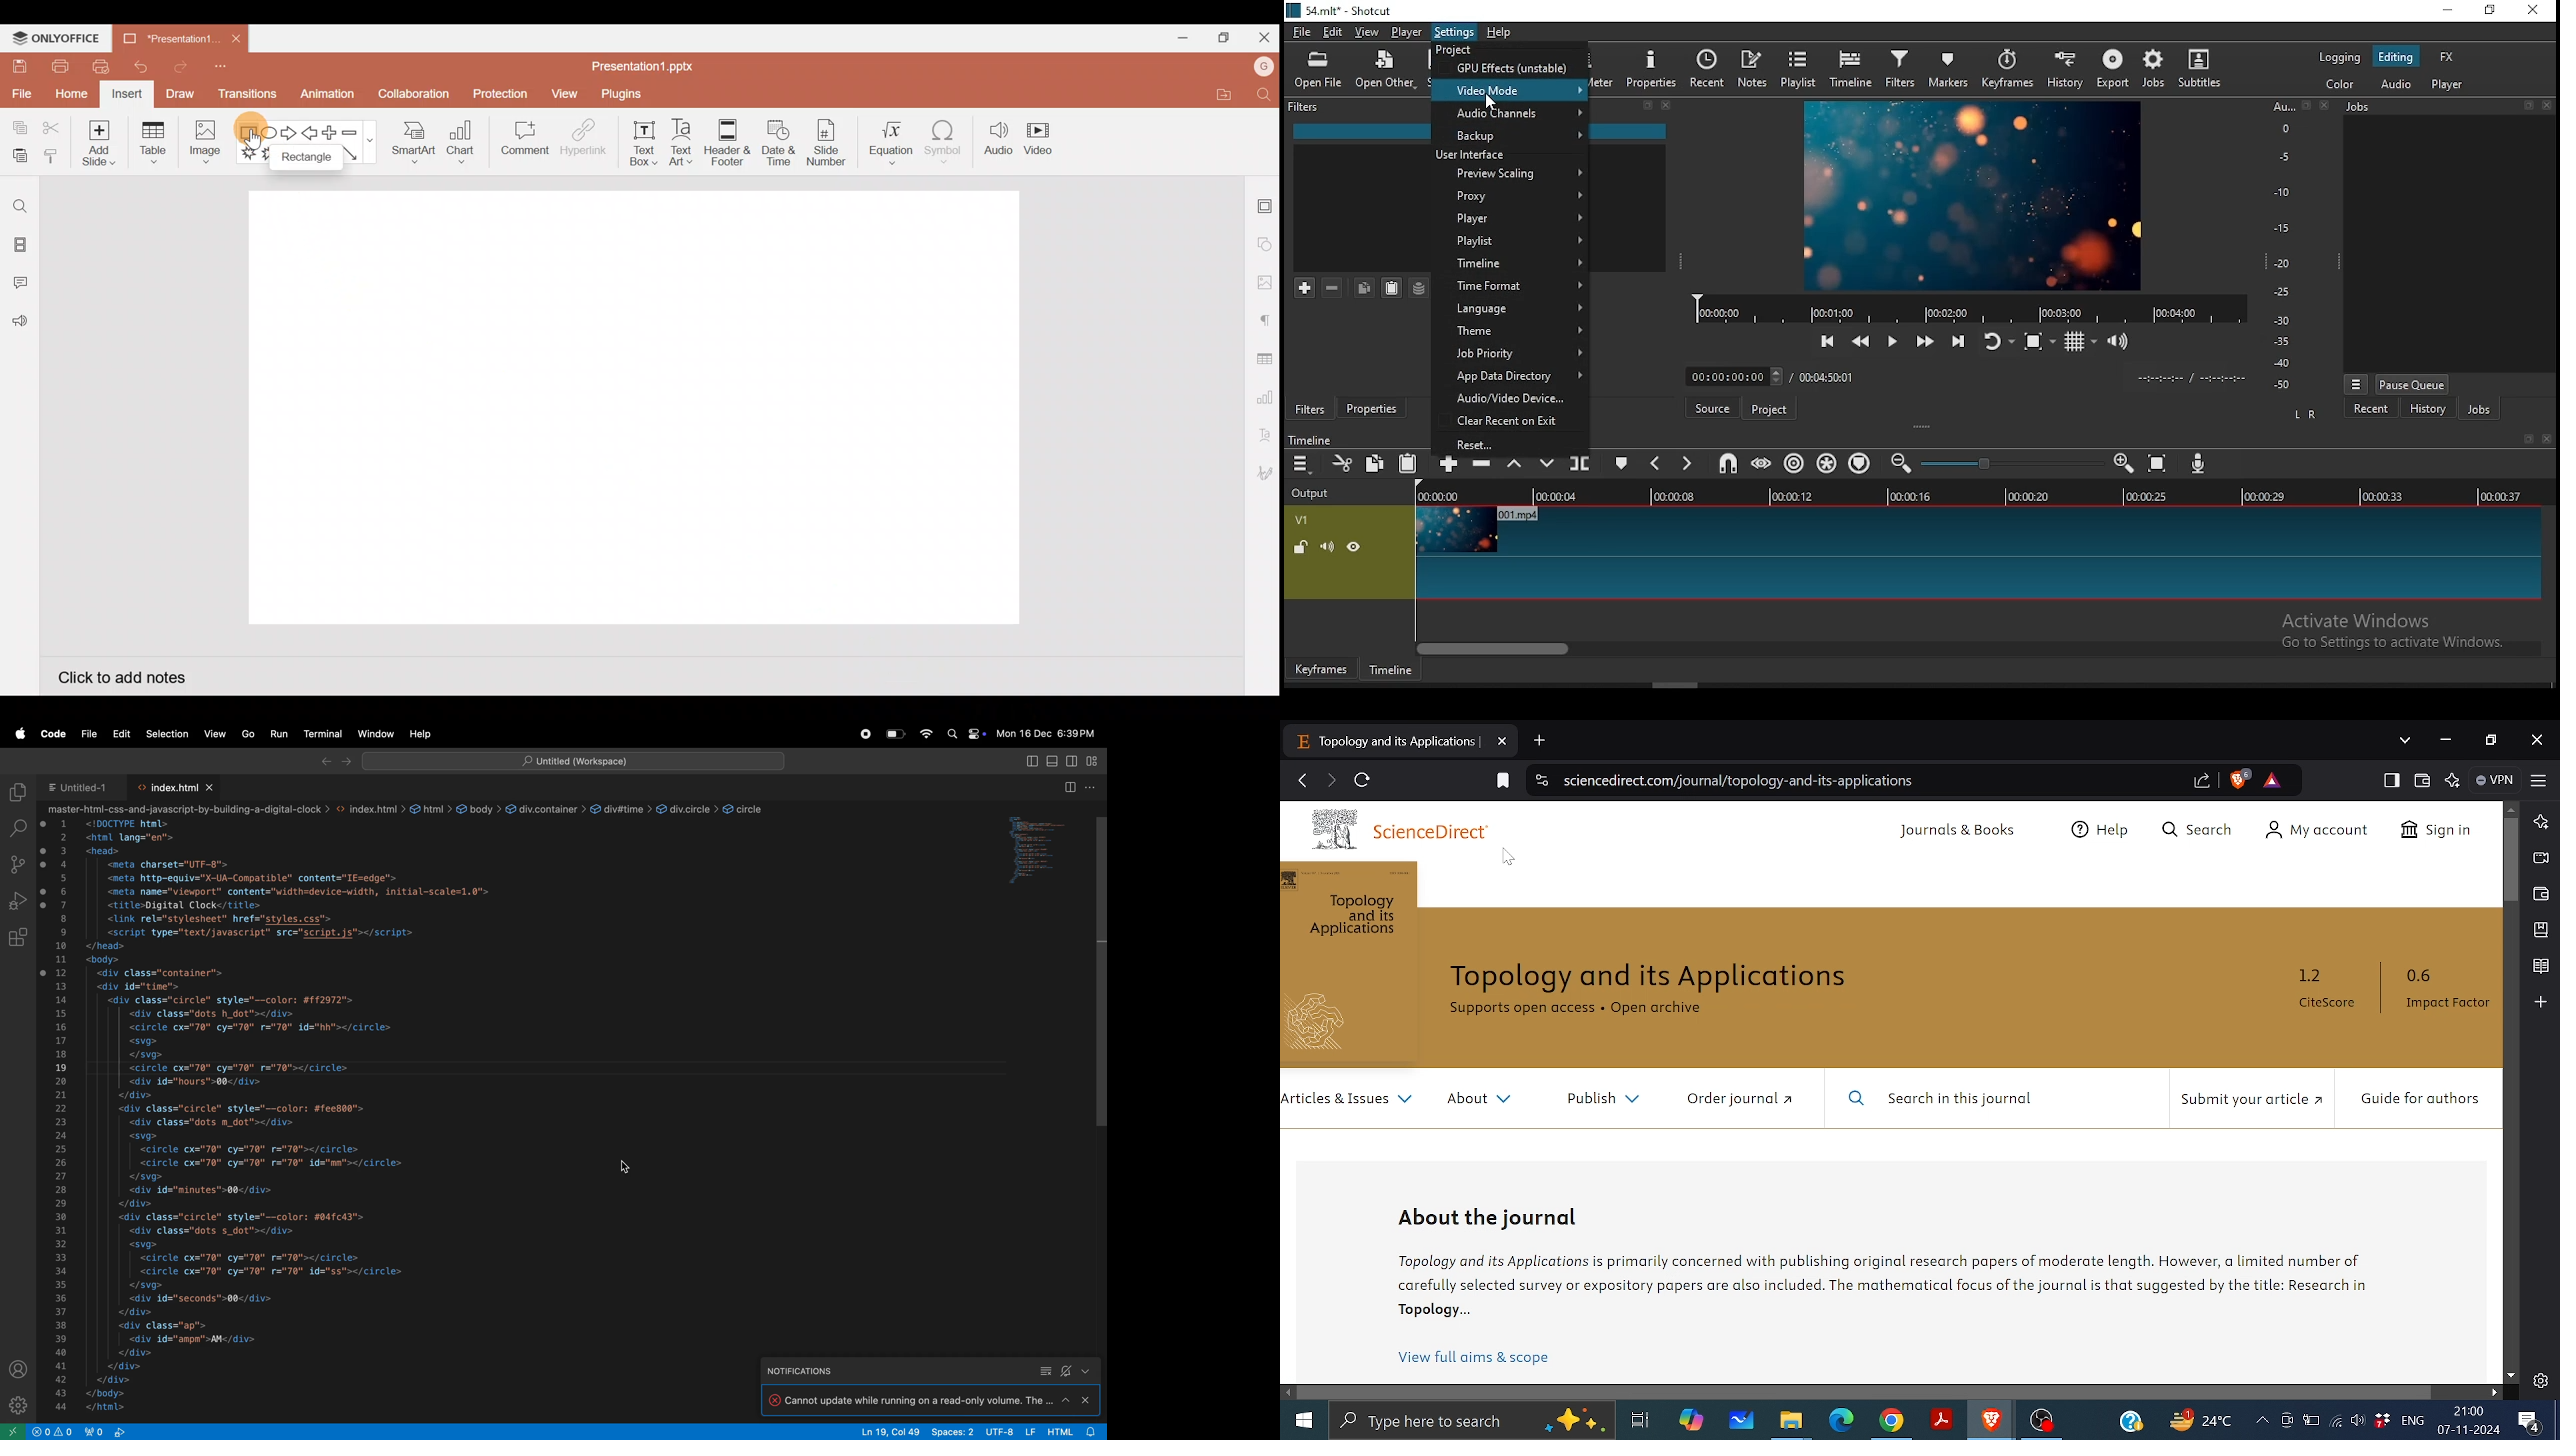 This screenshot has height=1456, width=2576. What do you see at coordinates (2449, 58) in the screenshot?
I see `fx` at bounding box center [2449, 58].